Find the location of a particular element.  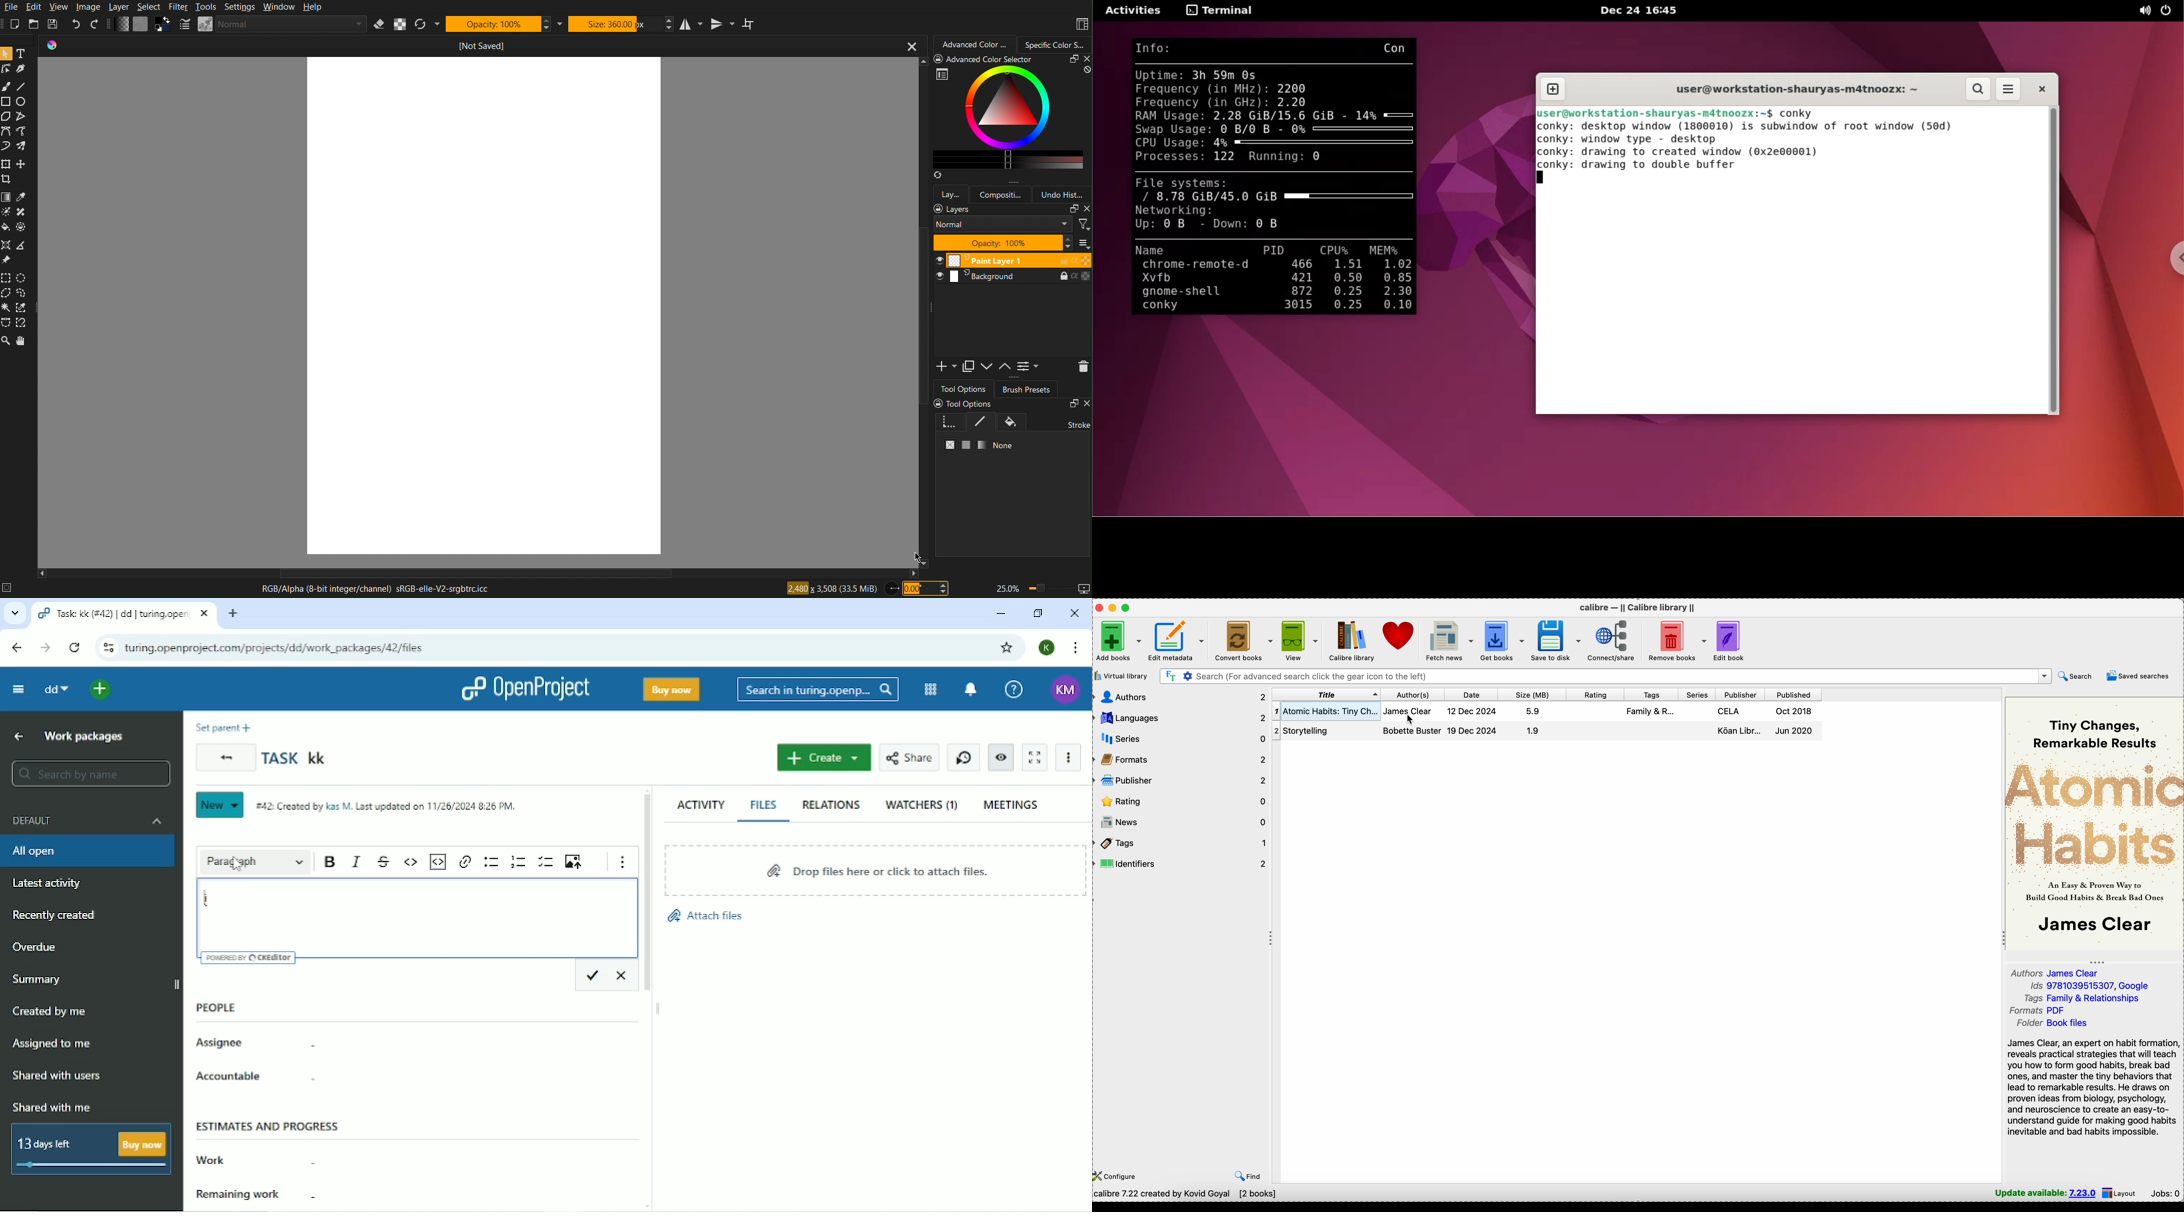

languages is located at coordinates (1180, 718).